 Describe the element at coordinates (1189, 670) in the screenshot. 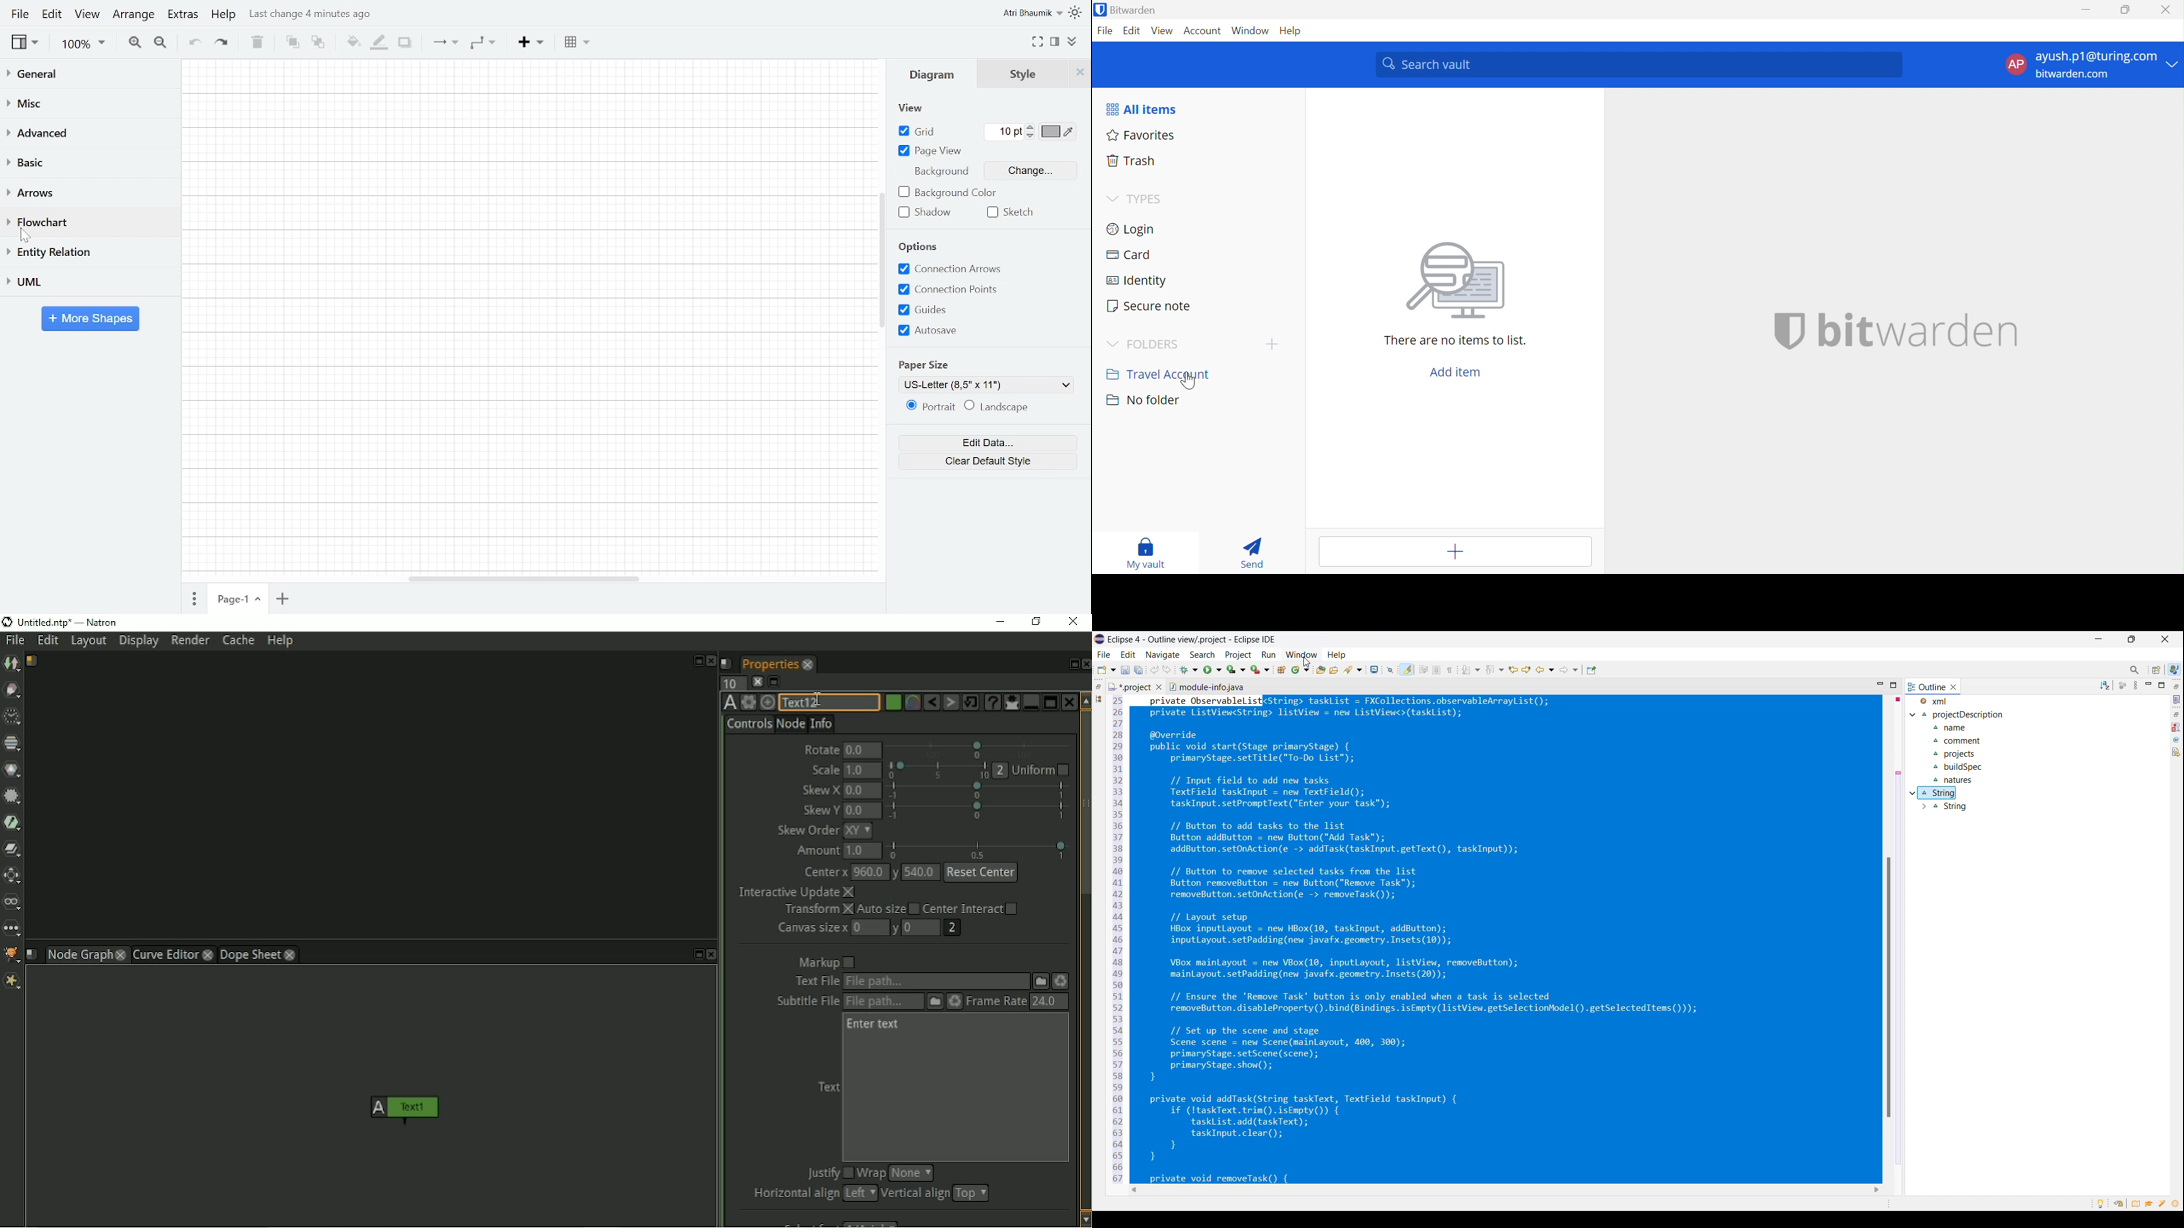

I see `Debug options` at that location.